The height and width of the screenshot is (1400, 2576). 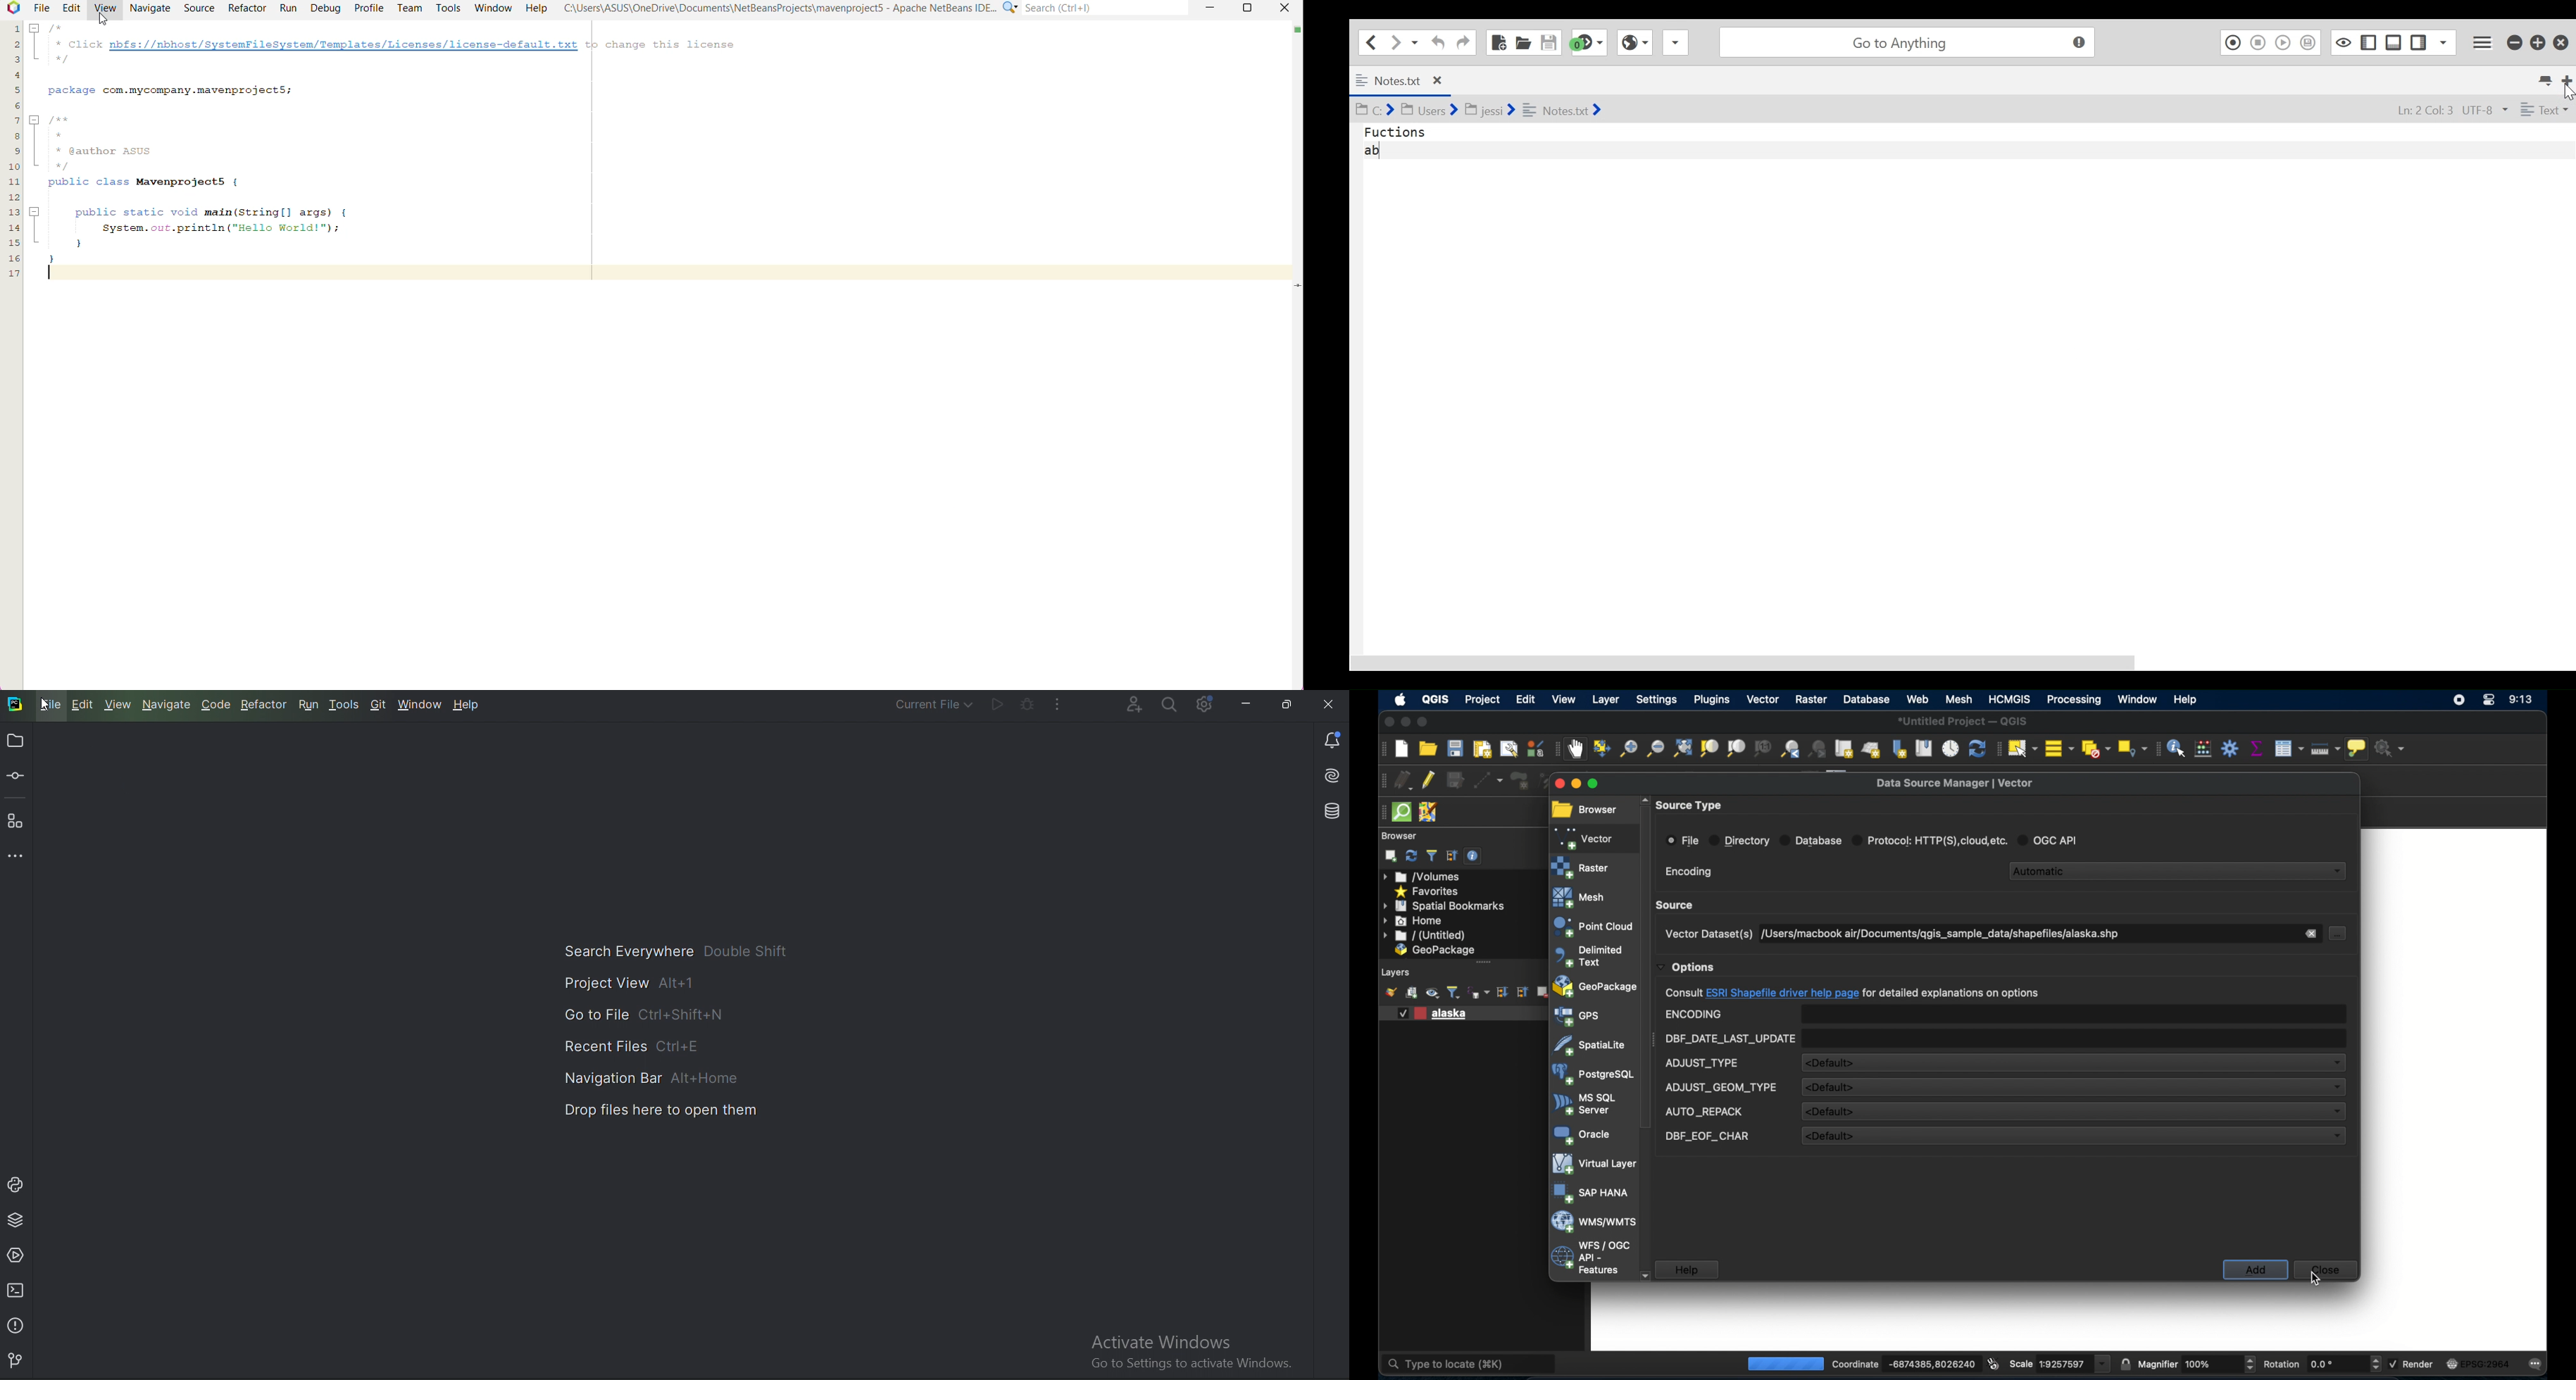 What do you see at coordinates (2156, 749) in the screenshot?
I see `attribute toolbar` at bounding box center [2156, 749].